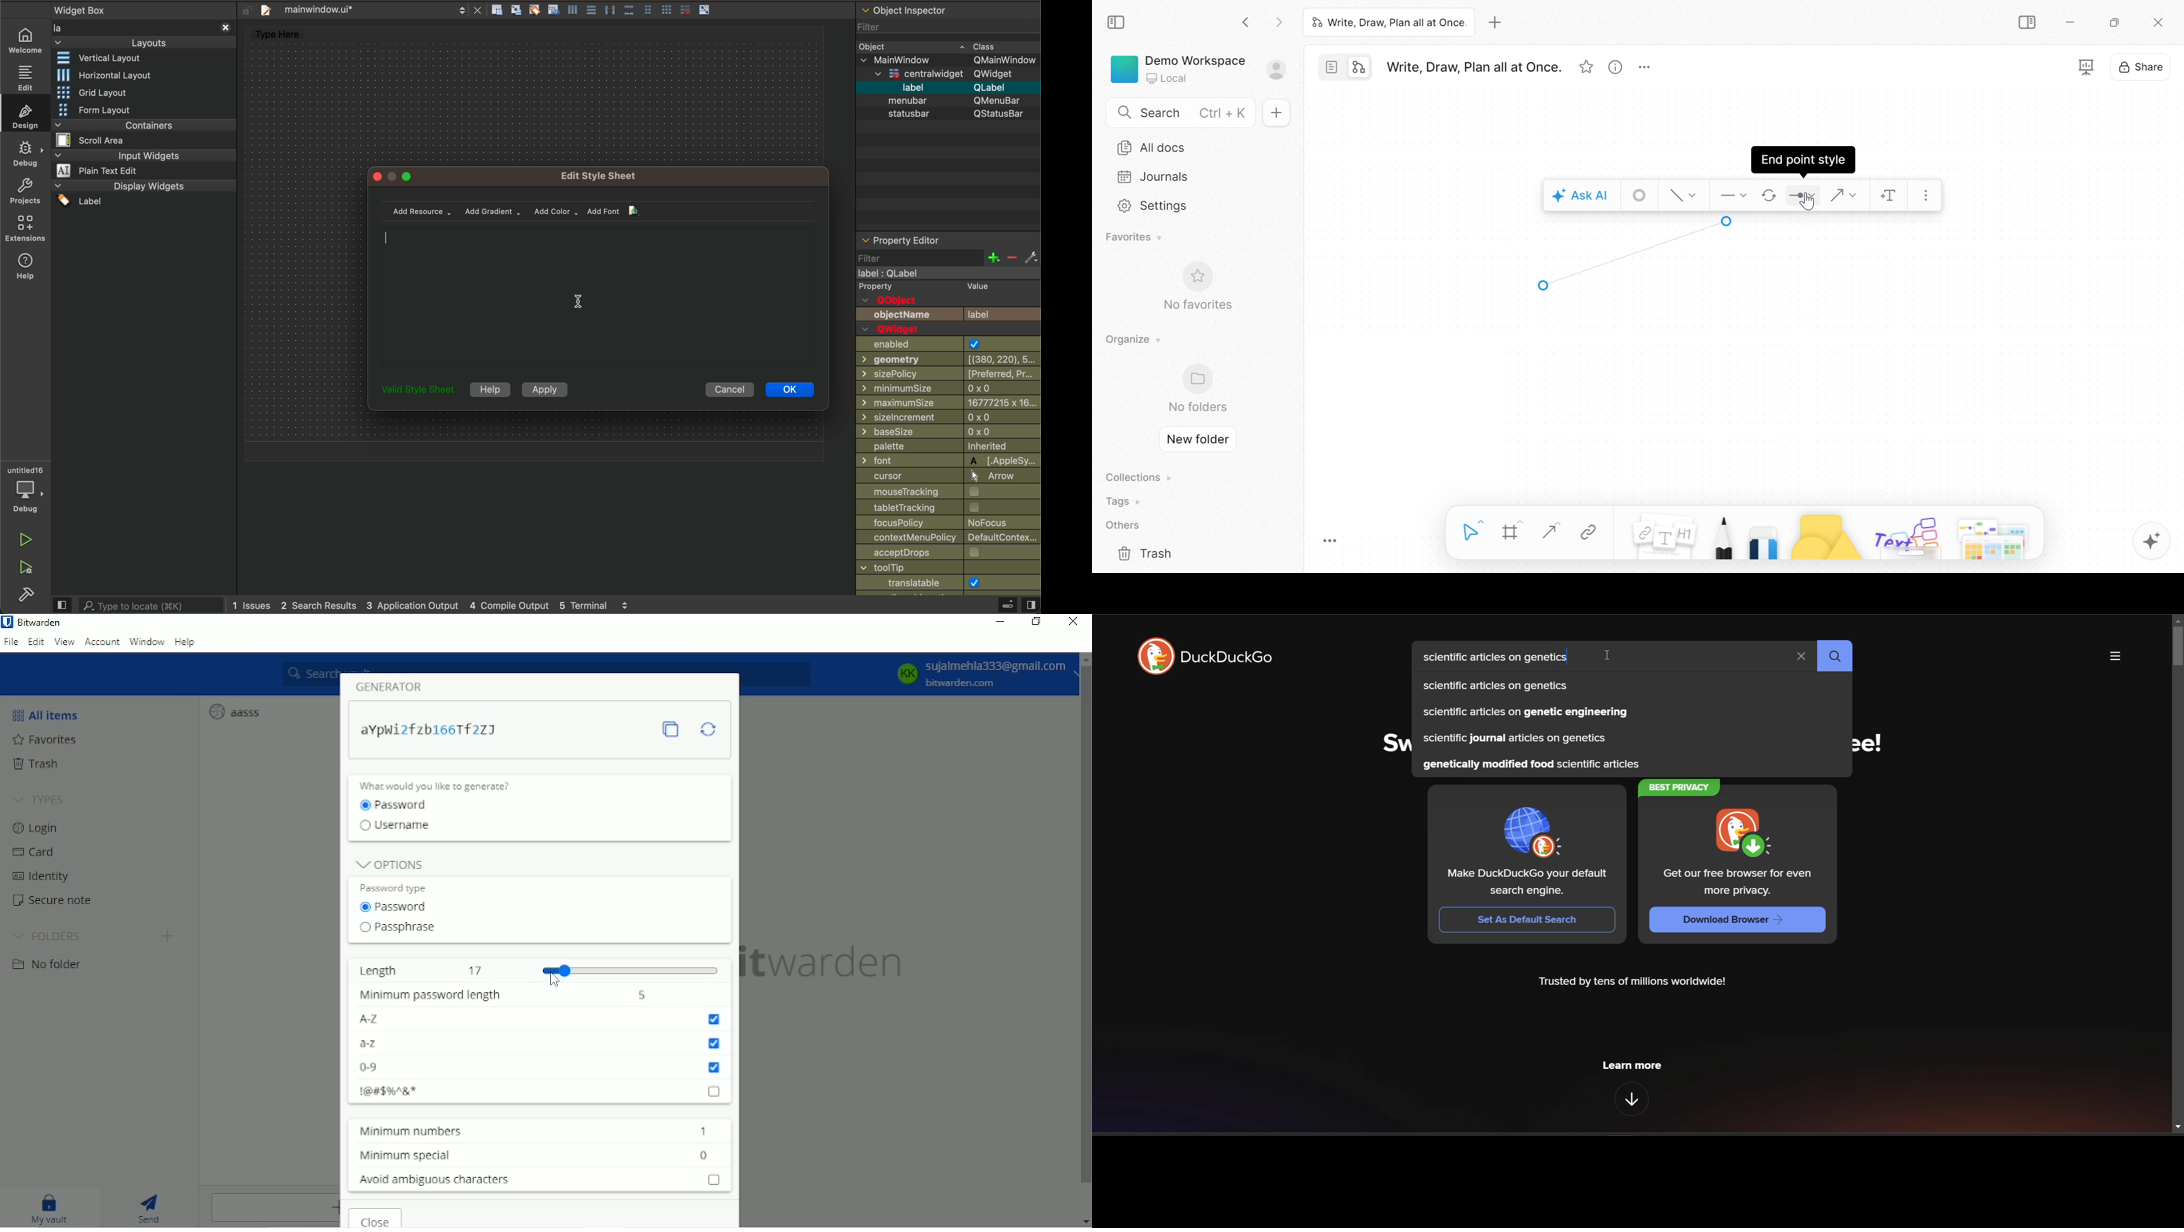 Image resolution: width=2184 pixels, height=1232 pixels. What do you see at coordinates (1197, 407) in the screenshot?
I see `No folders` at bounding box center [1197, 407].